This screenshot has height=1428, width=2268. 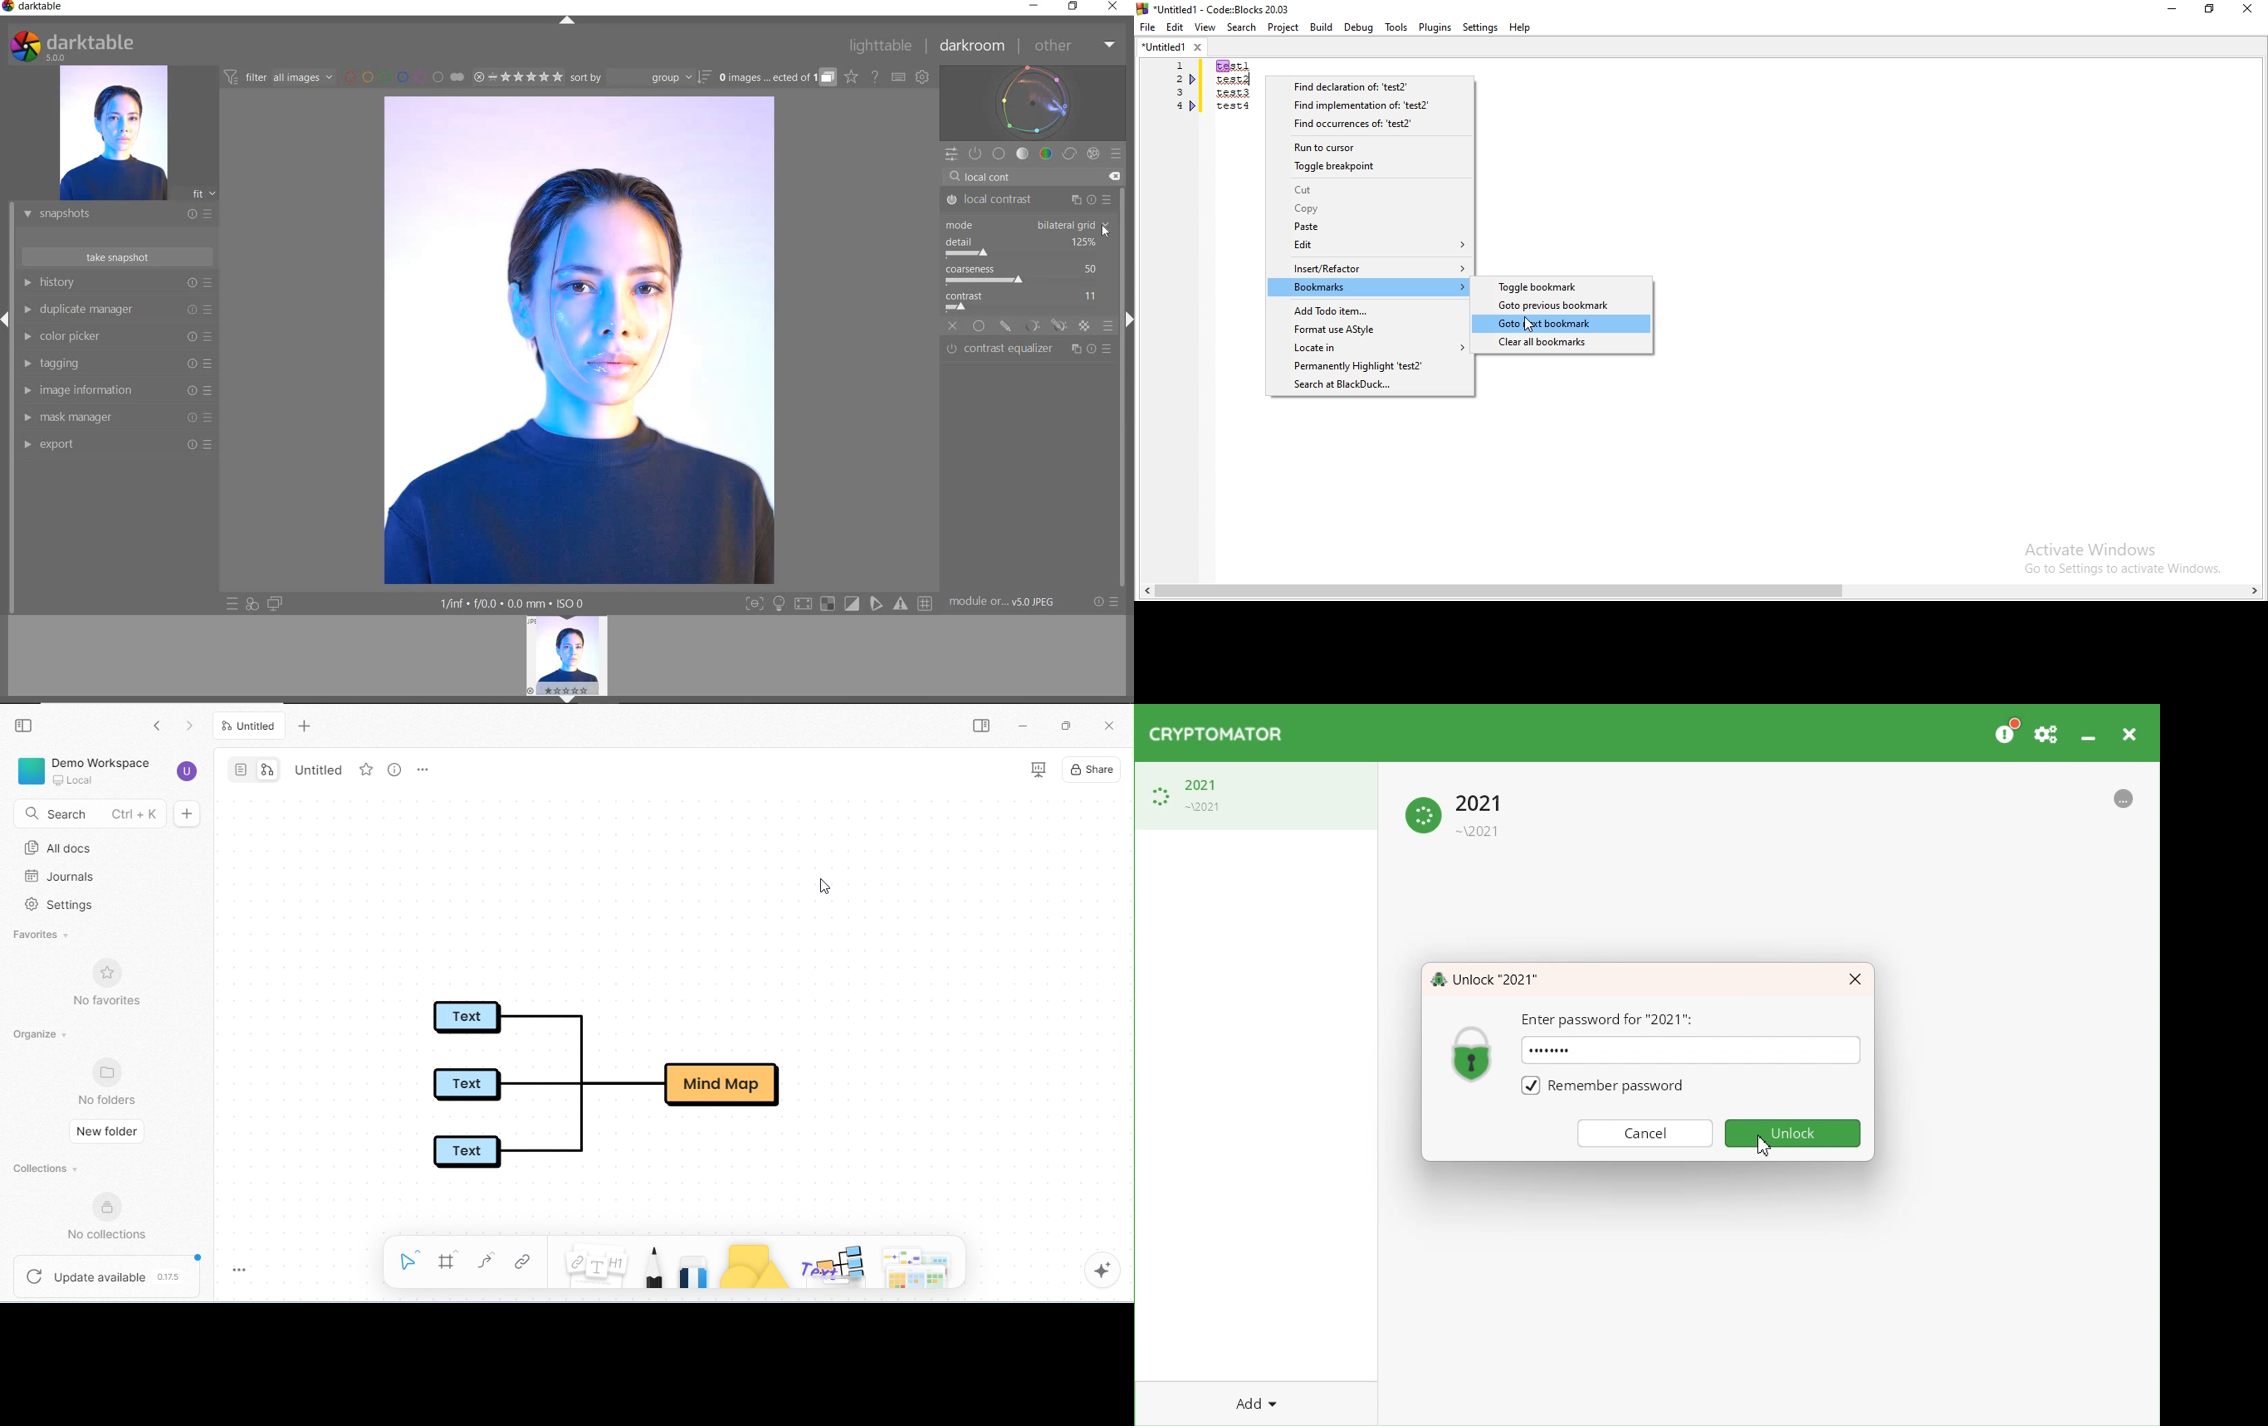 I want to click on HELP ONLINE, so click(x=875, y=76).